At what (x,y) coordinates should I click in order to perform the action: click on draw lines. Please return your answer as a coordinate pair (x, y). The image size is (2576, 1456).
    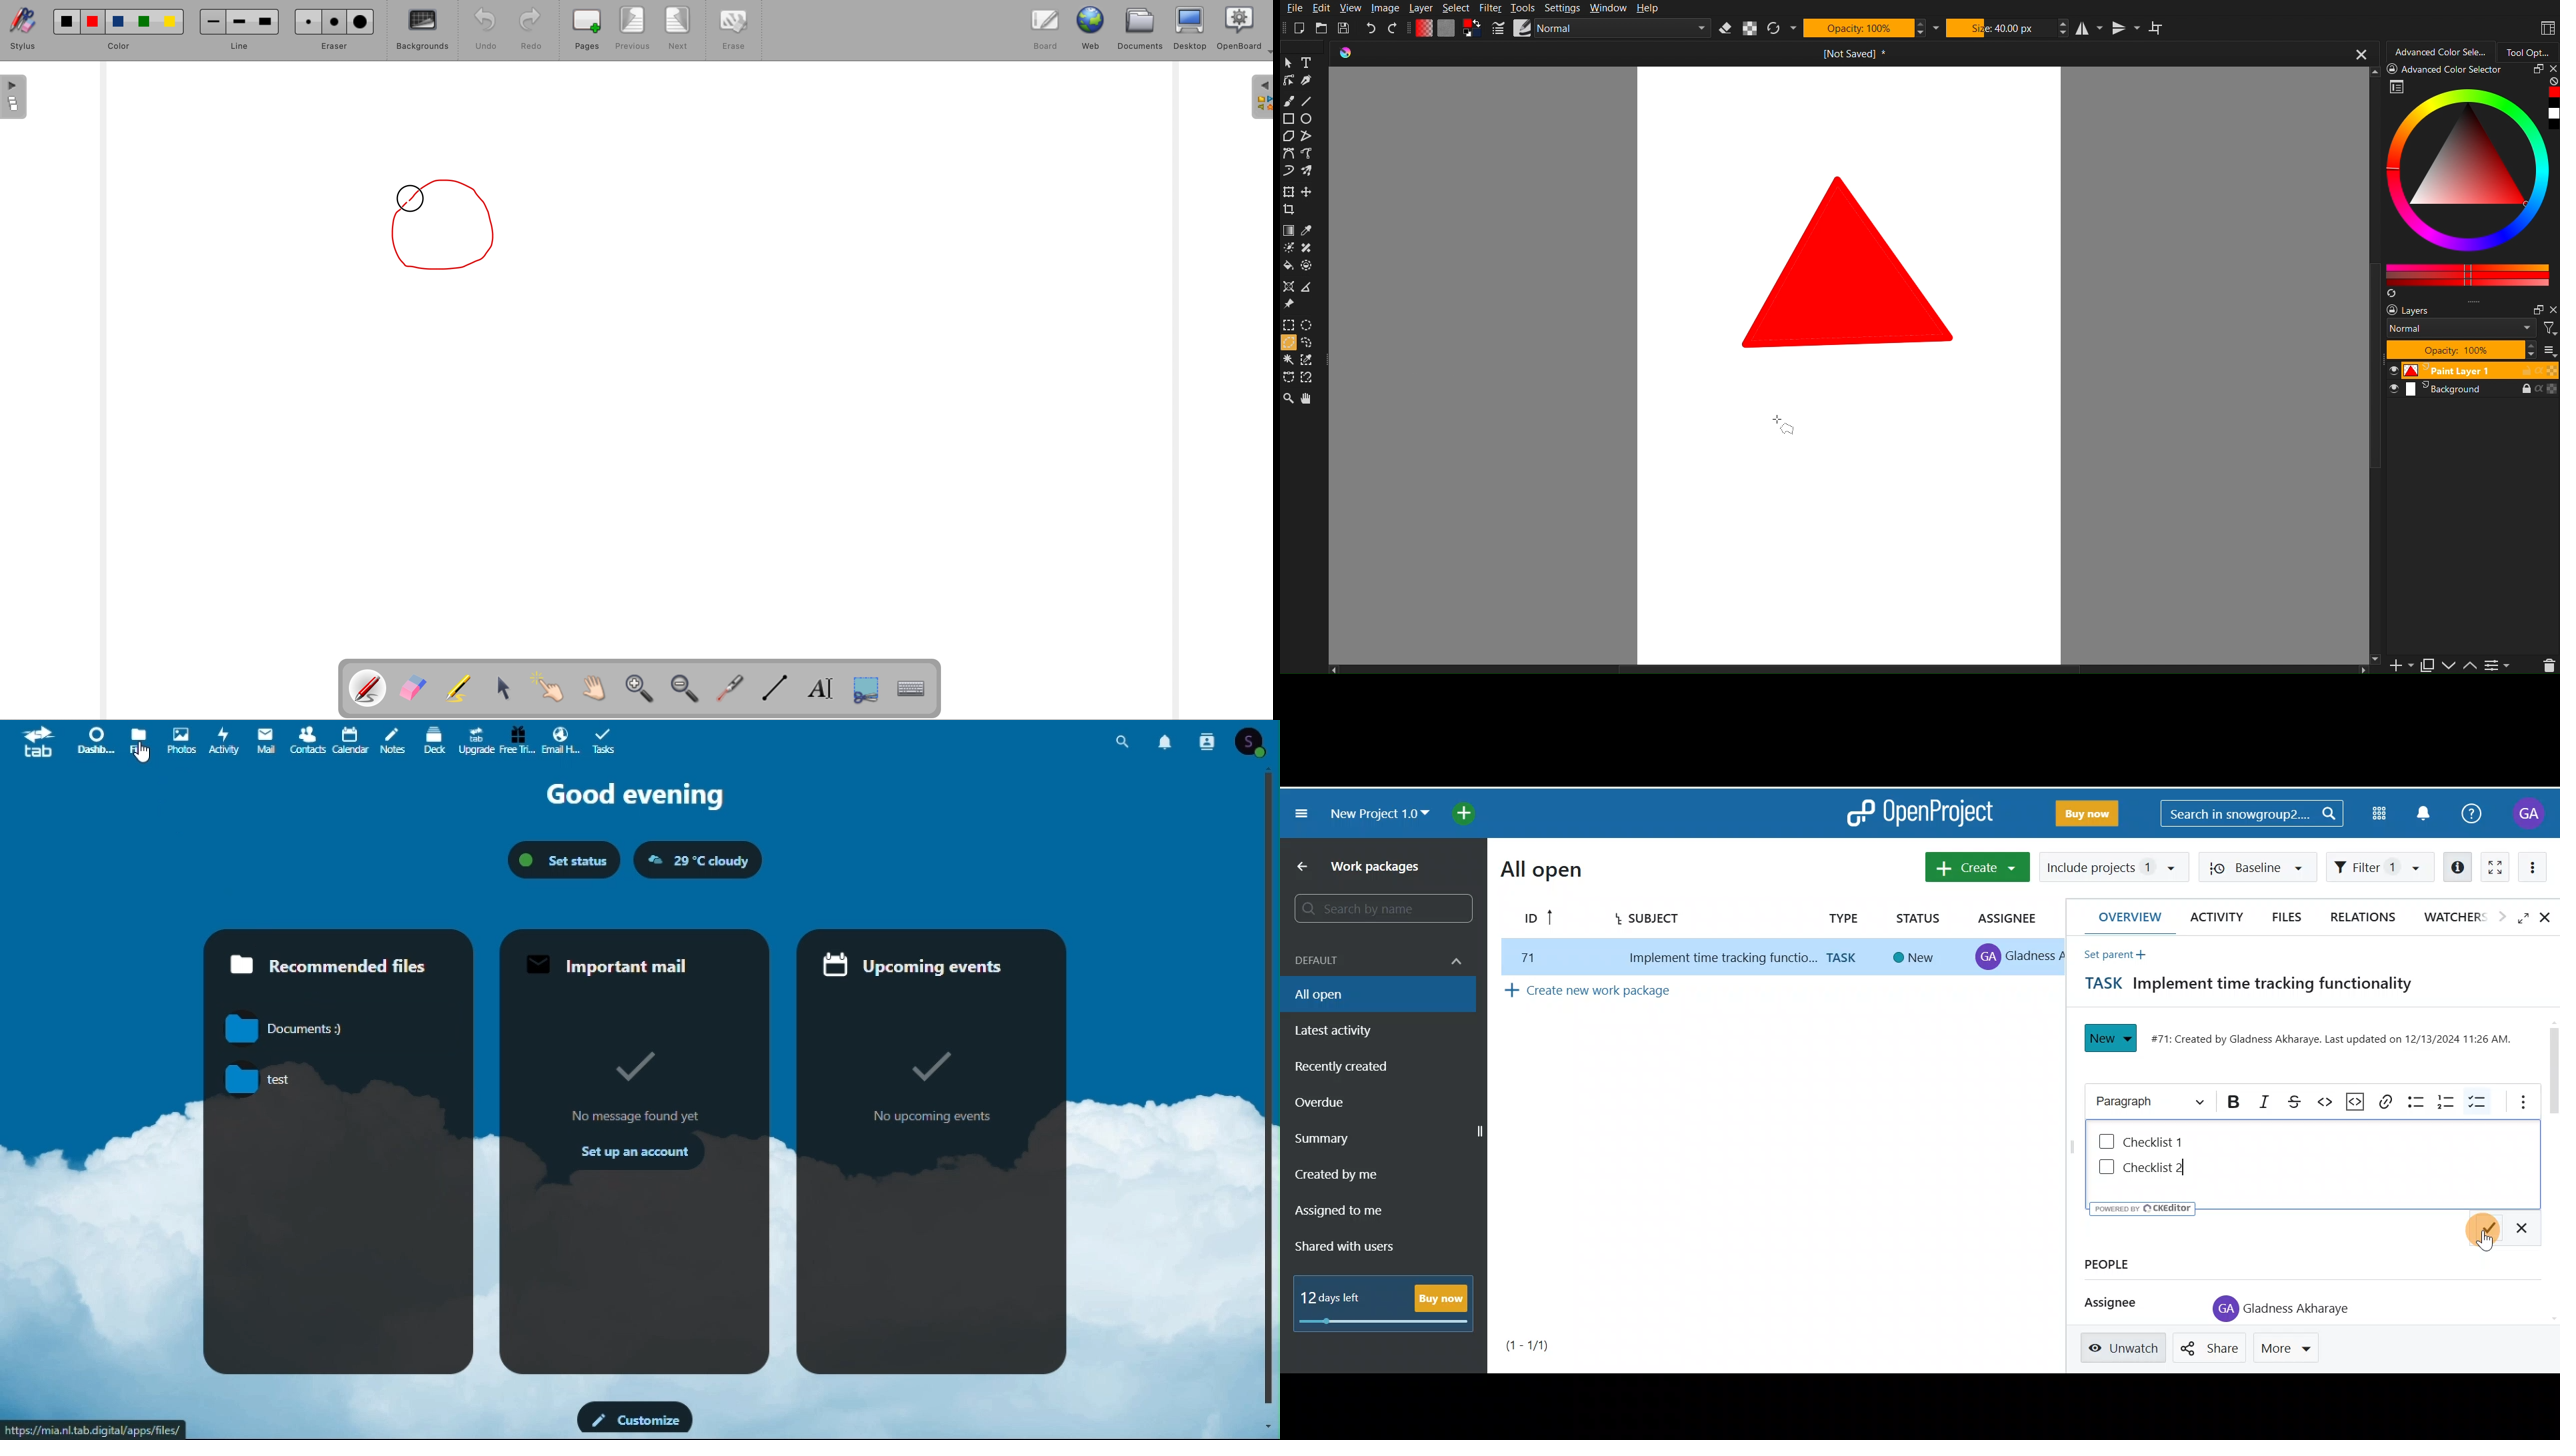
    Looking at the image, I should click on (778, 692).